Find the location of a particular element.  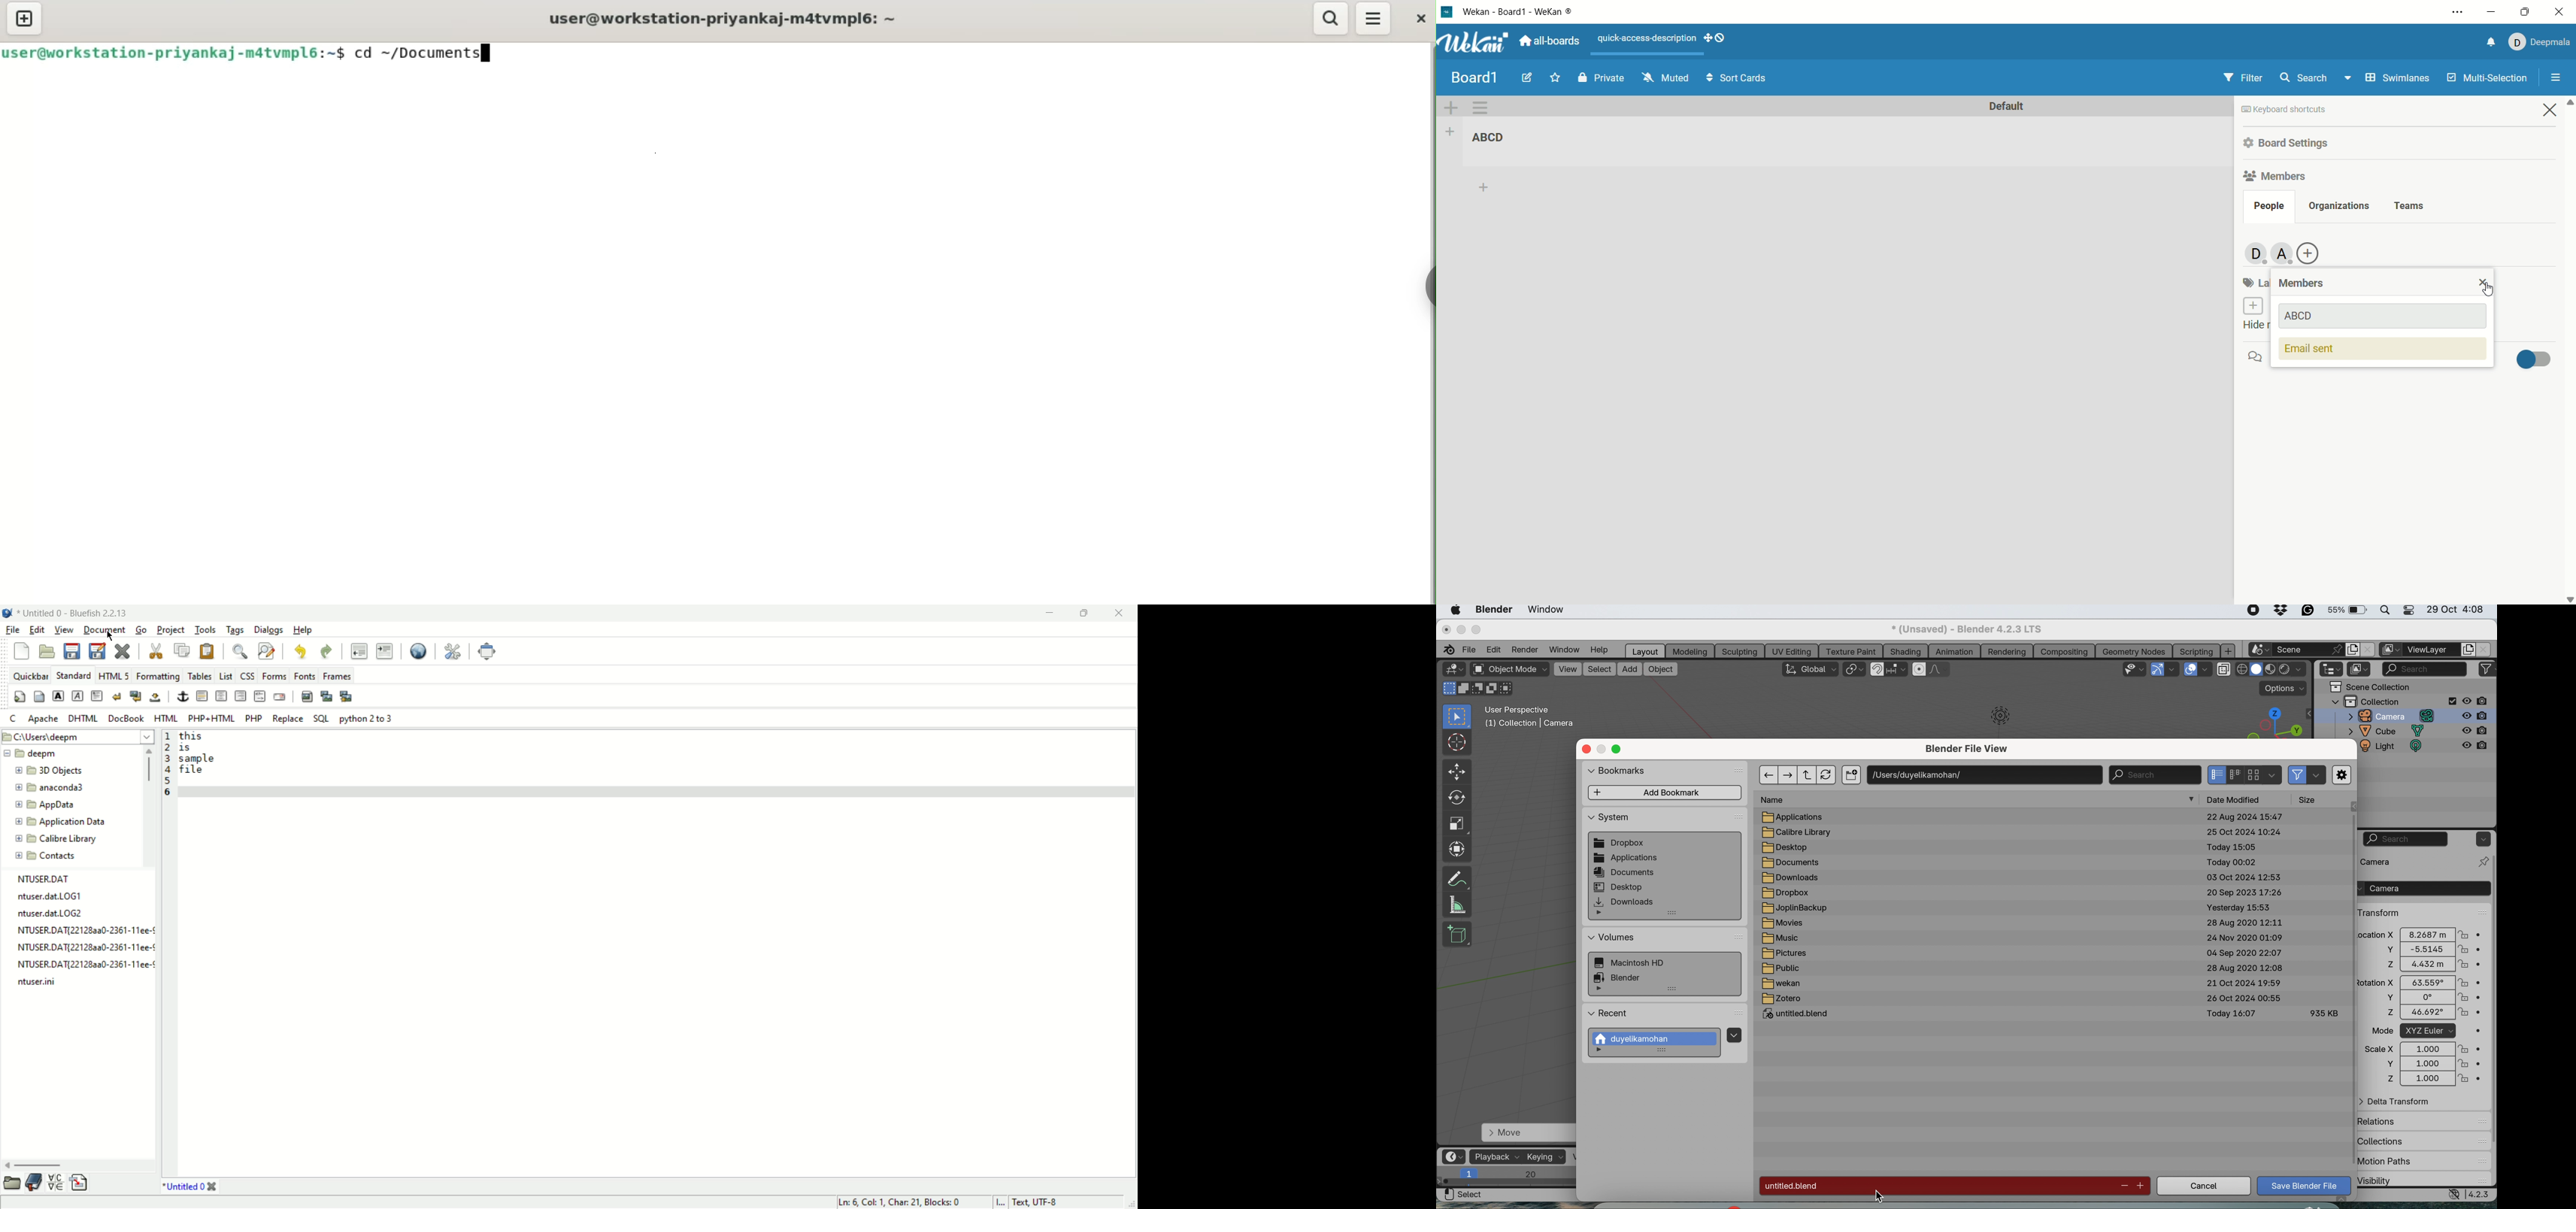

add is located at coordinates (2310, 253).